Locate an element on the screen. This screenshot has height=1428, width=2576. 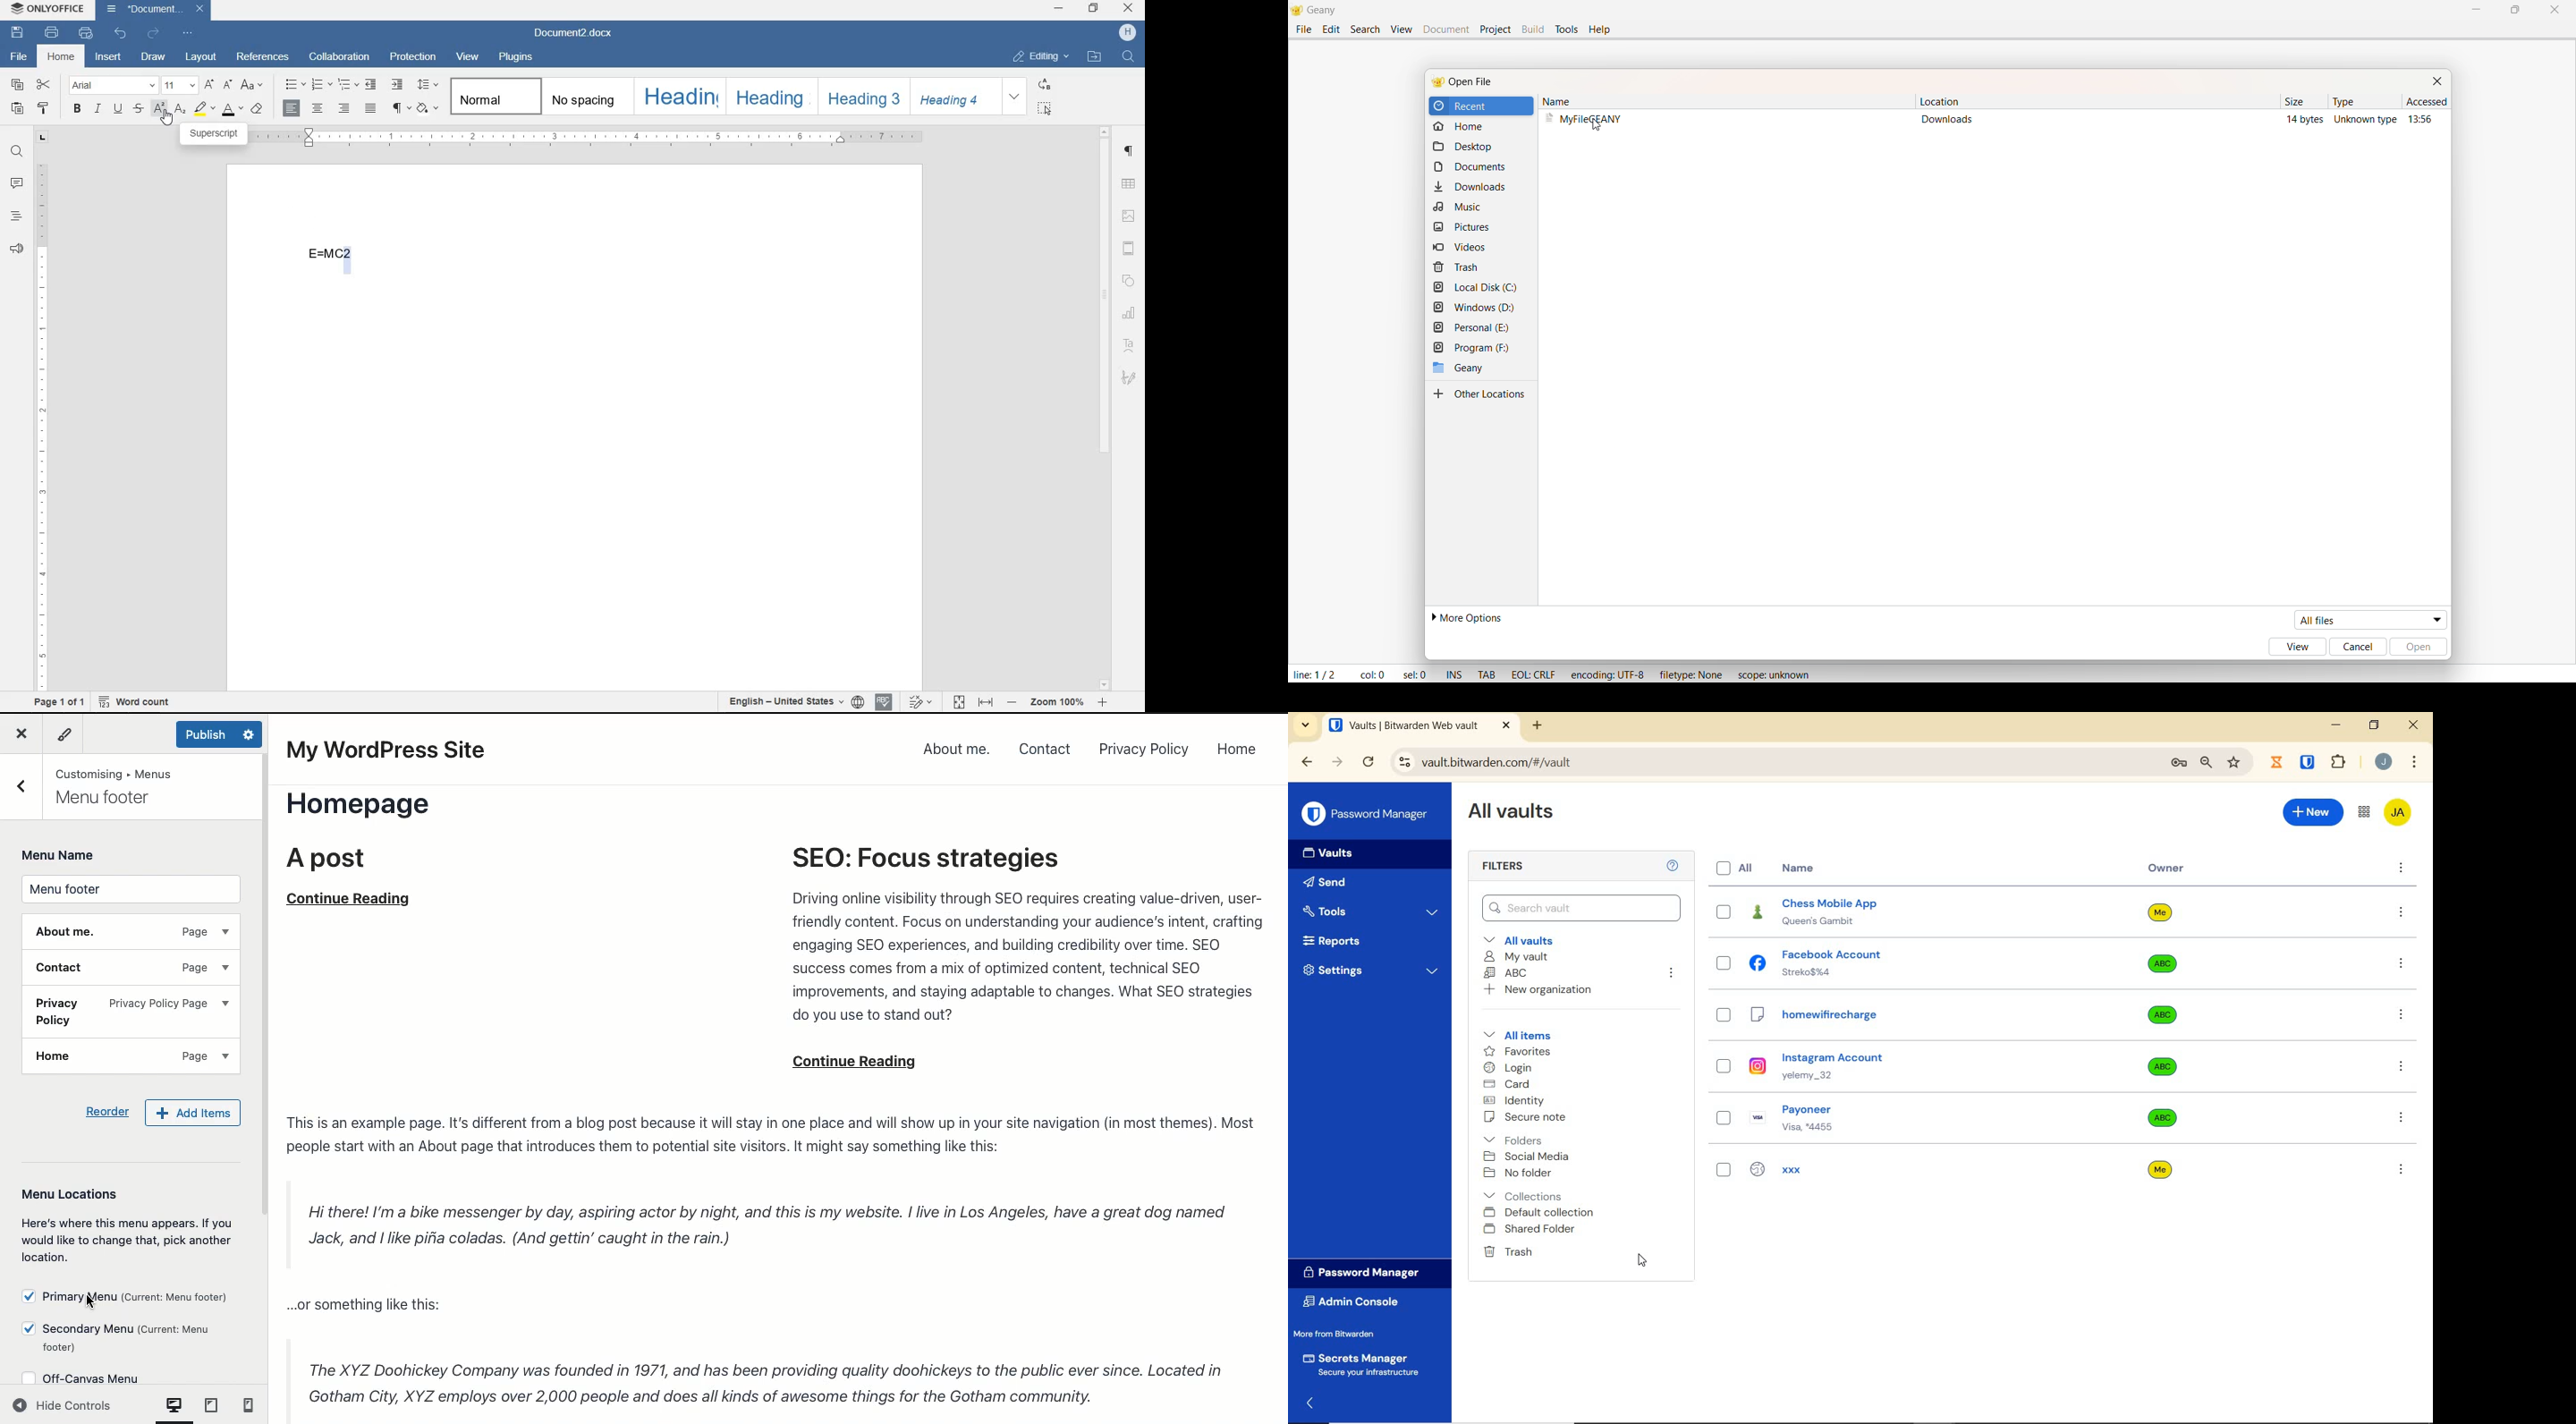
select entry is located at coordinates (1723, 1065).